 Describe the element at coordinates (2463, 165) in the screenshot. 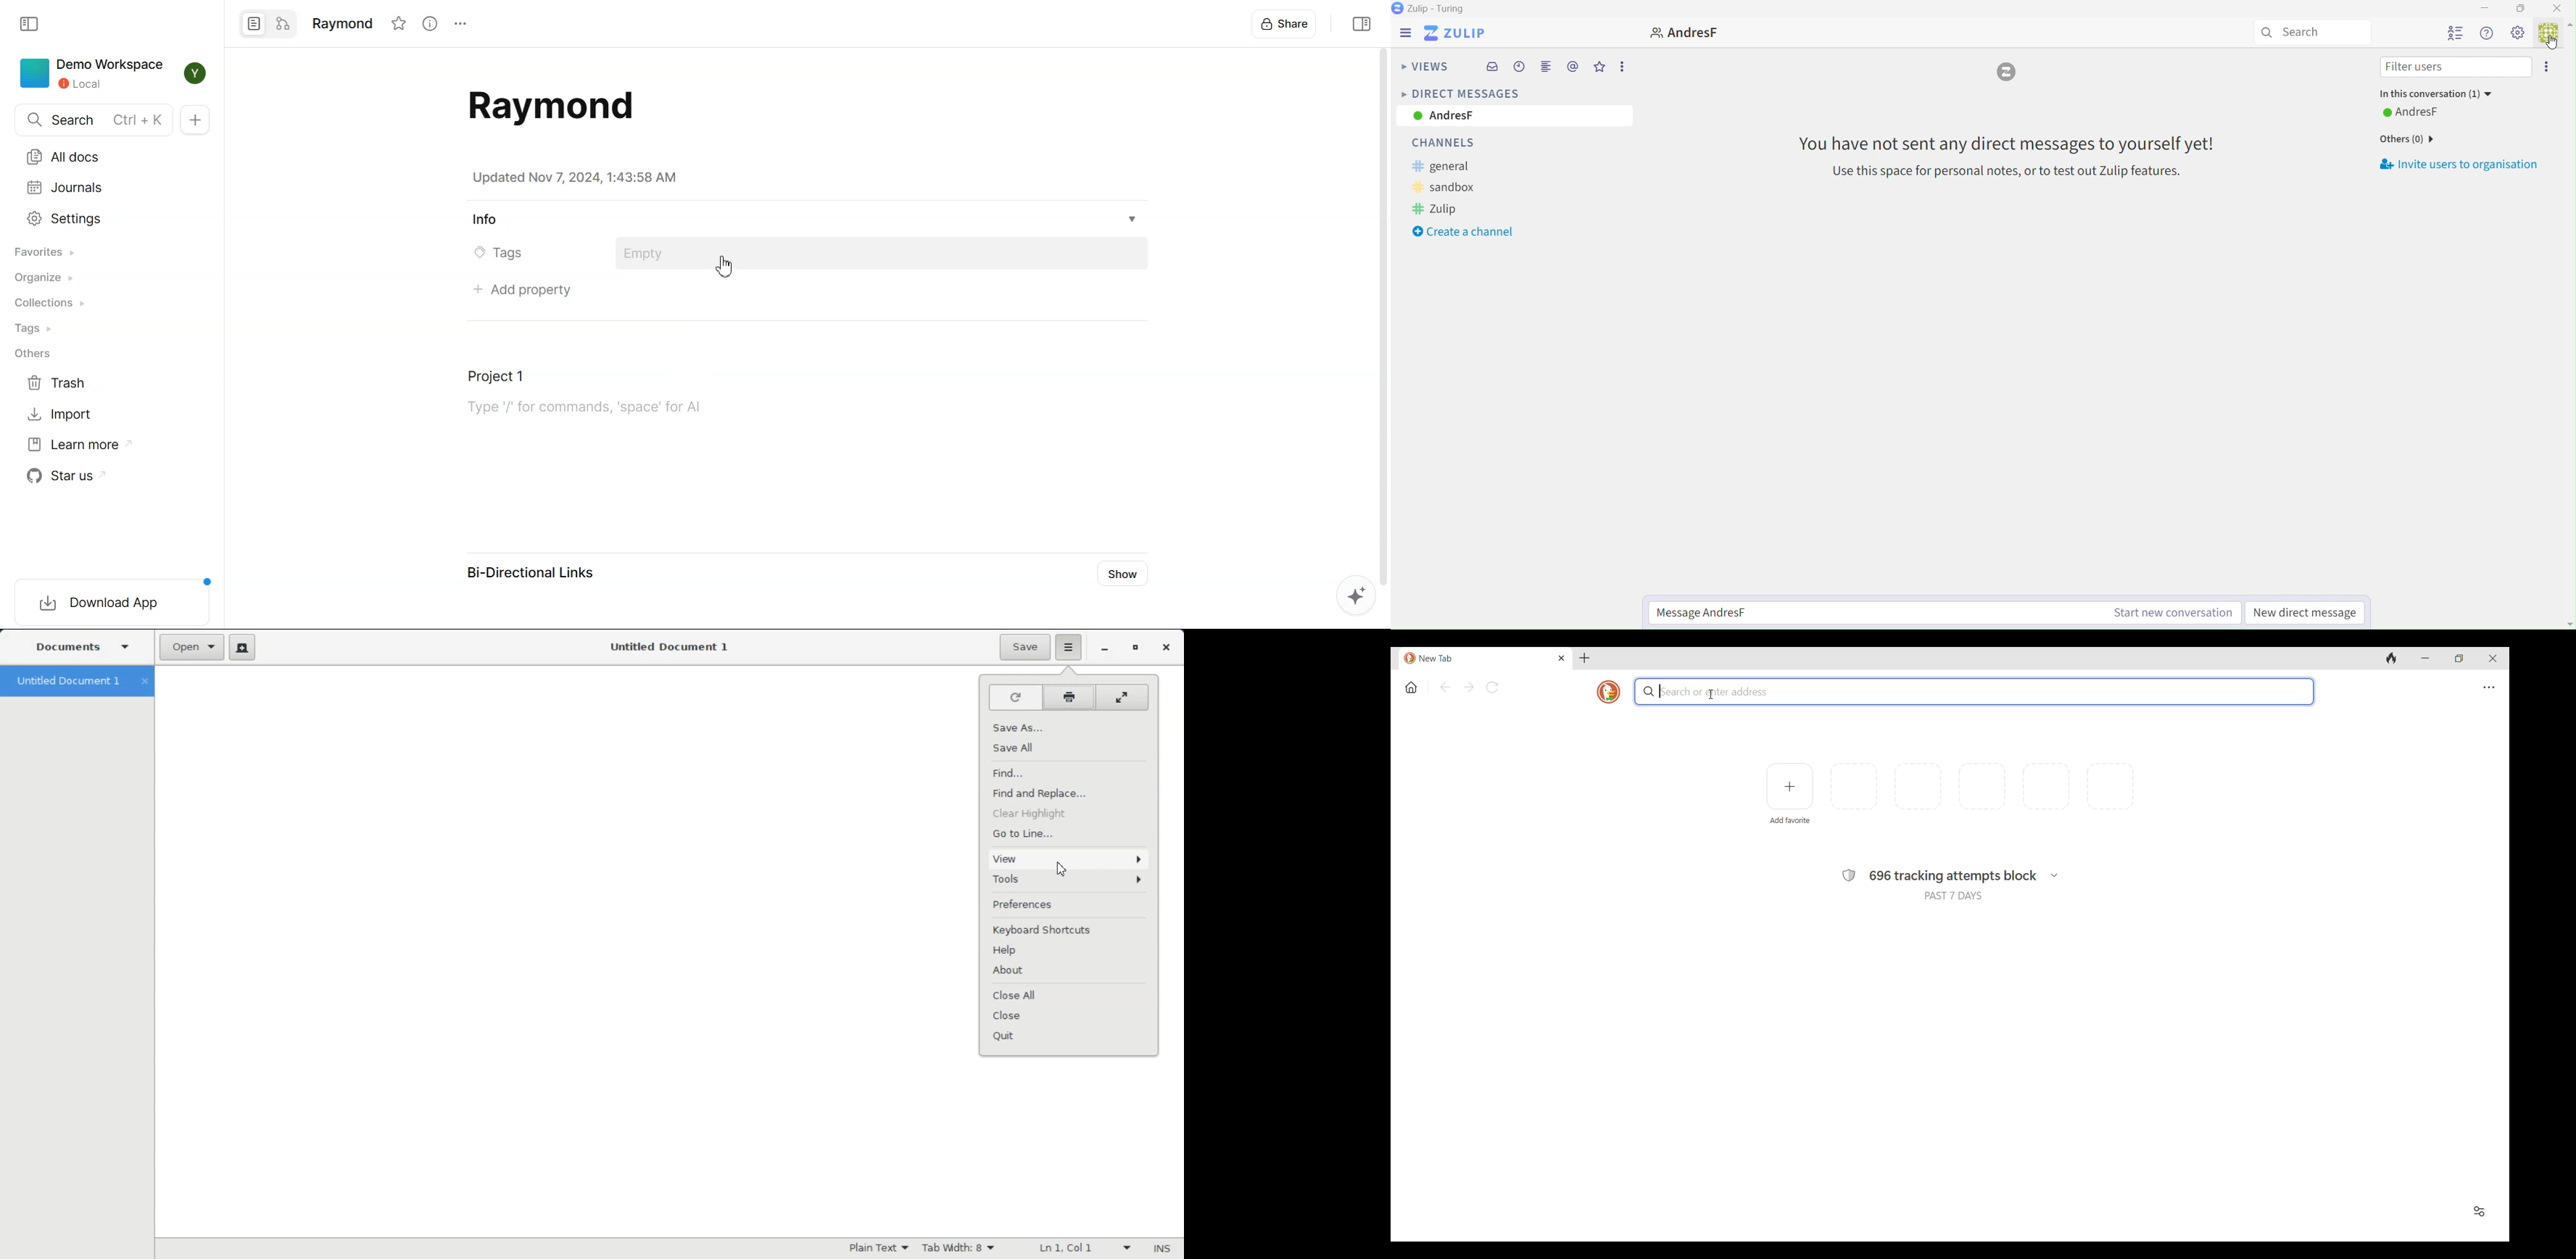

I see `Invite Users to Organization` at that location.